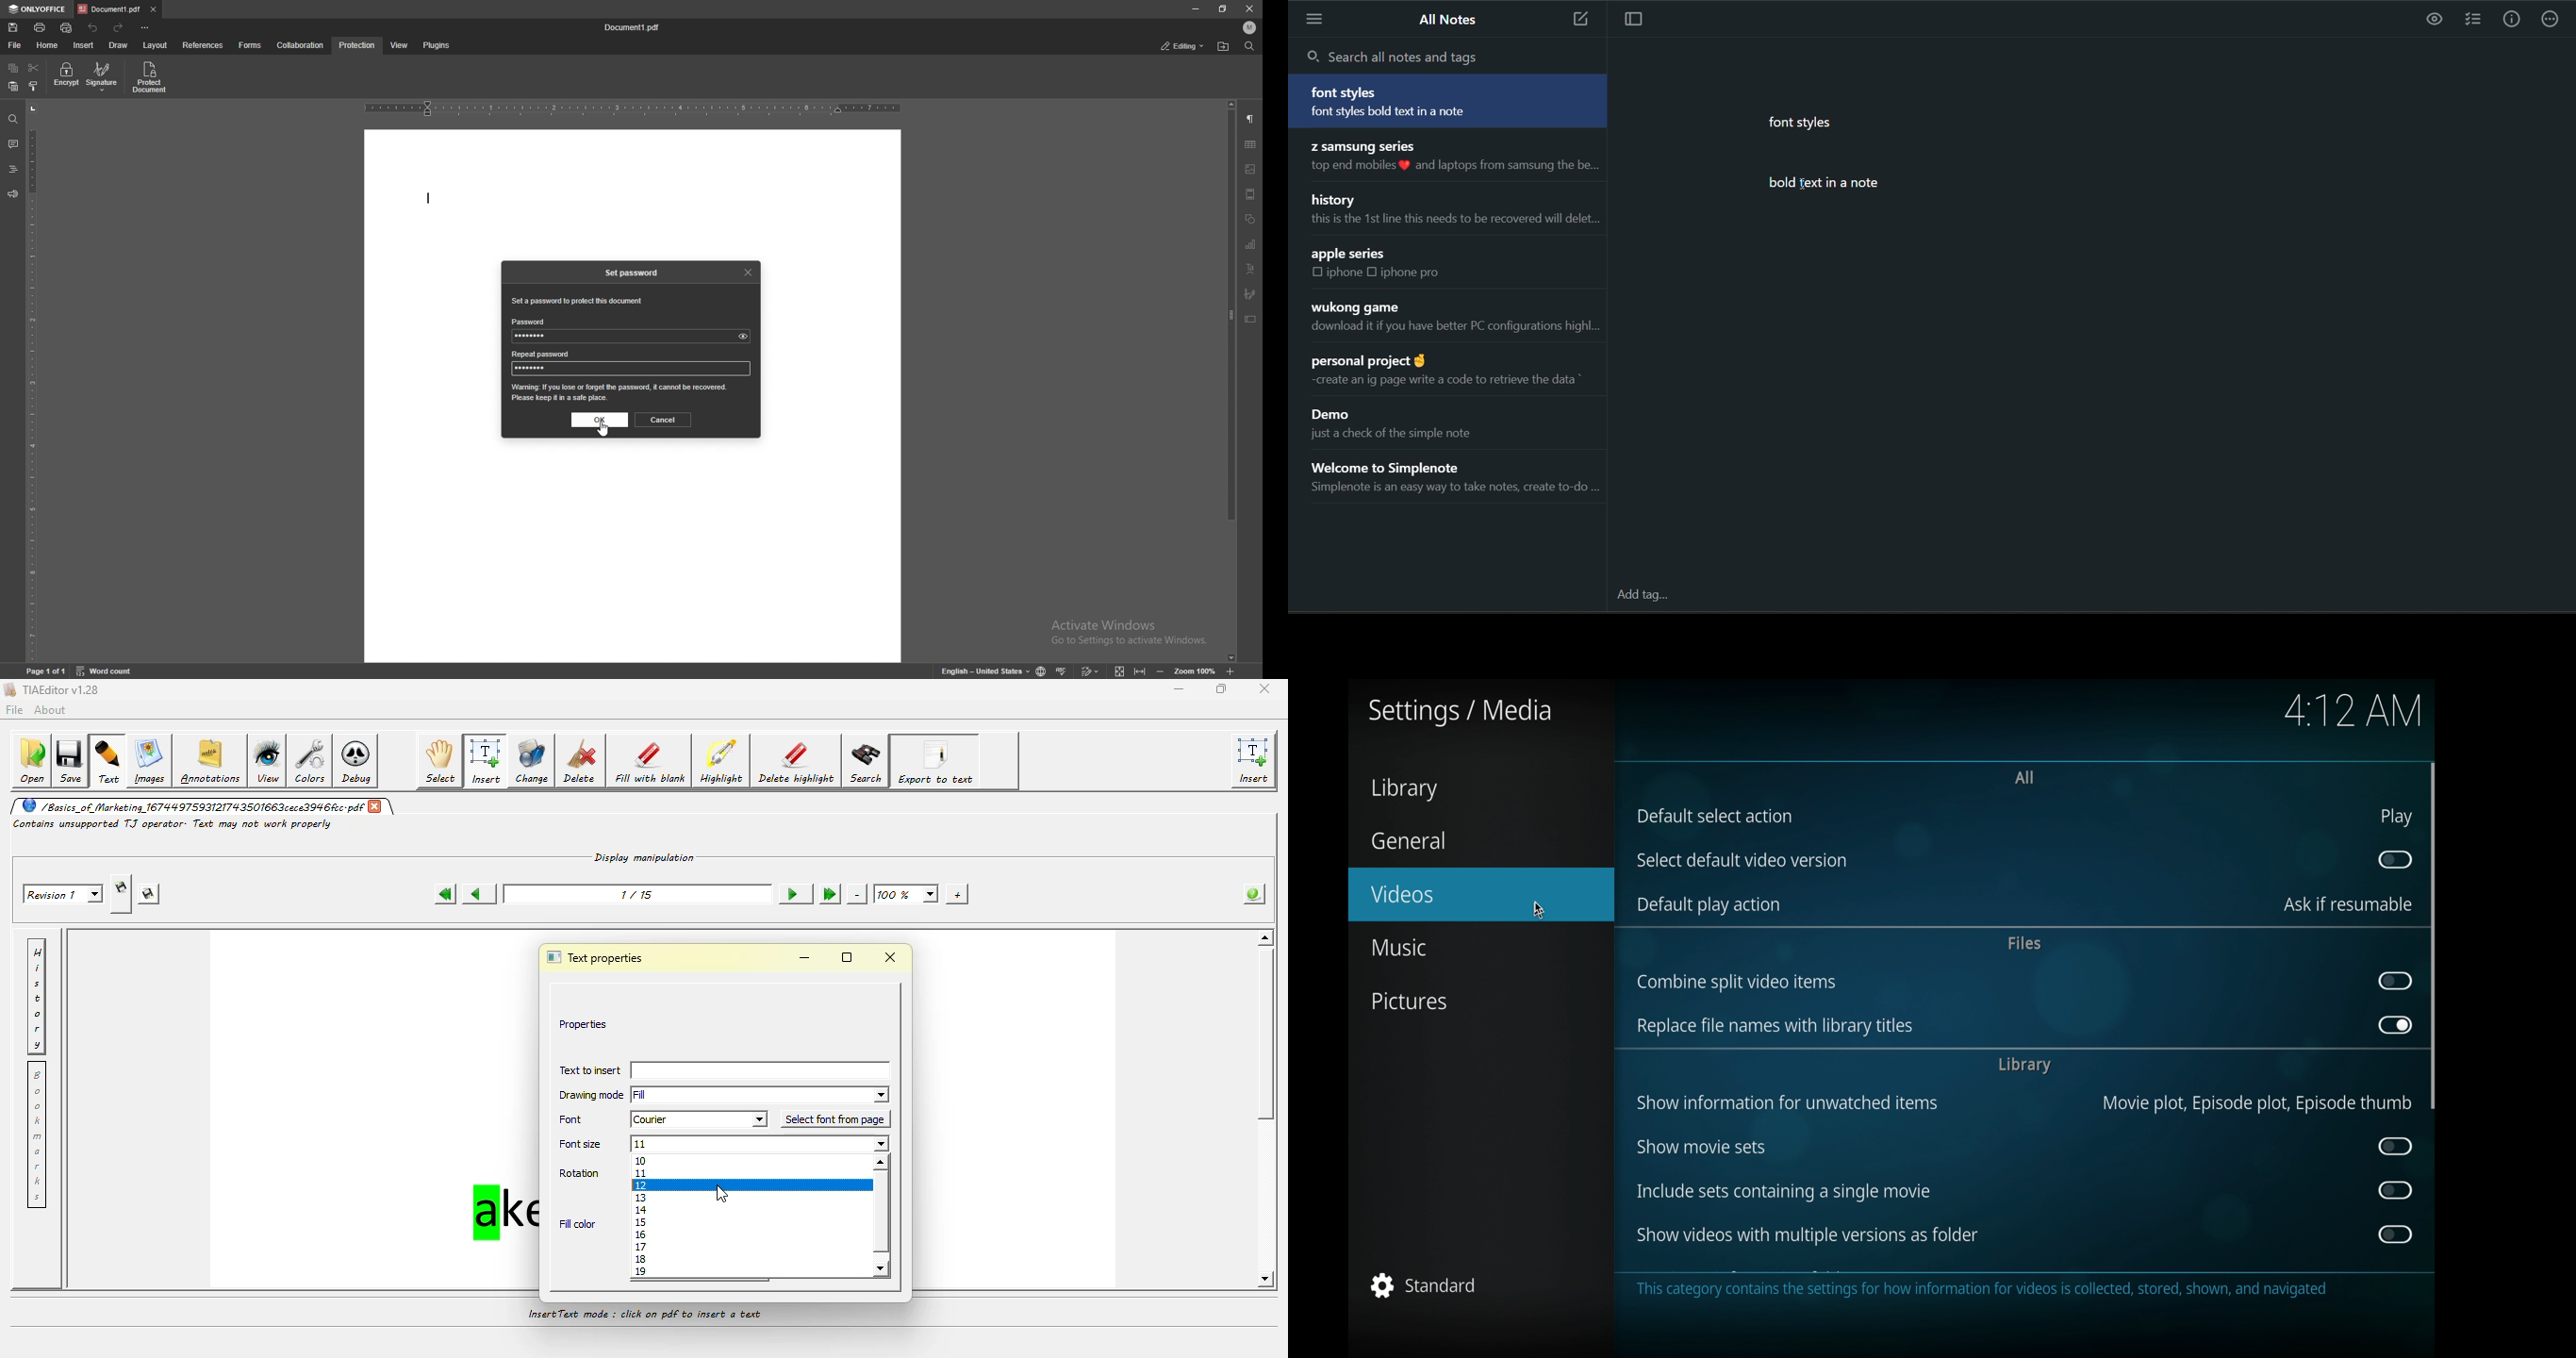  Describe the element at coordinates (1251, 319) in the screenshot. I see `text box` at that location.